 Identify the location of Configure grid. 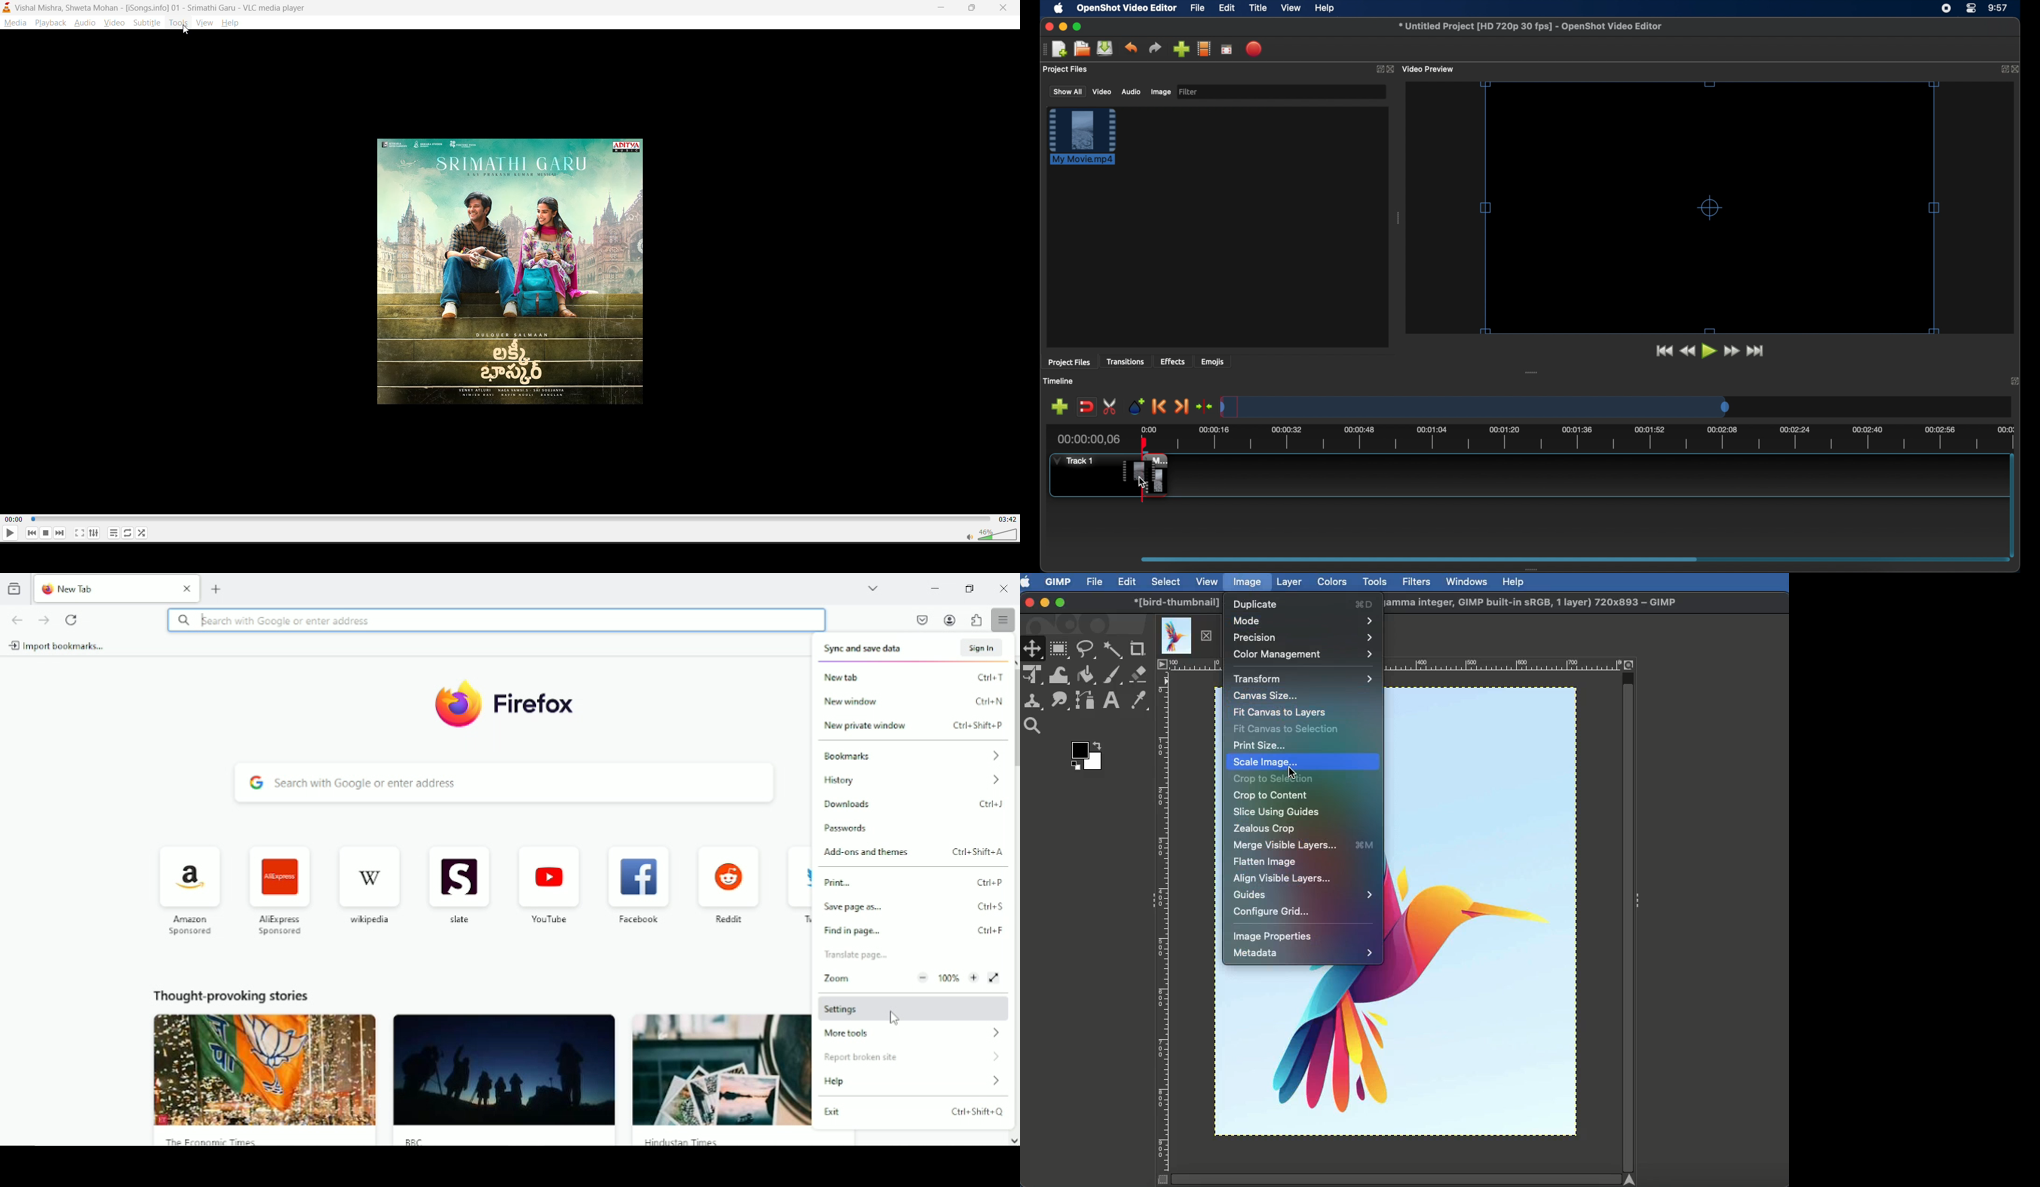
(1273, 913).